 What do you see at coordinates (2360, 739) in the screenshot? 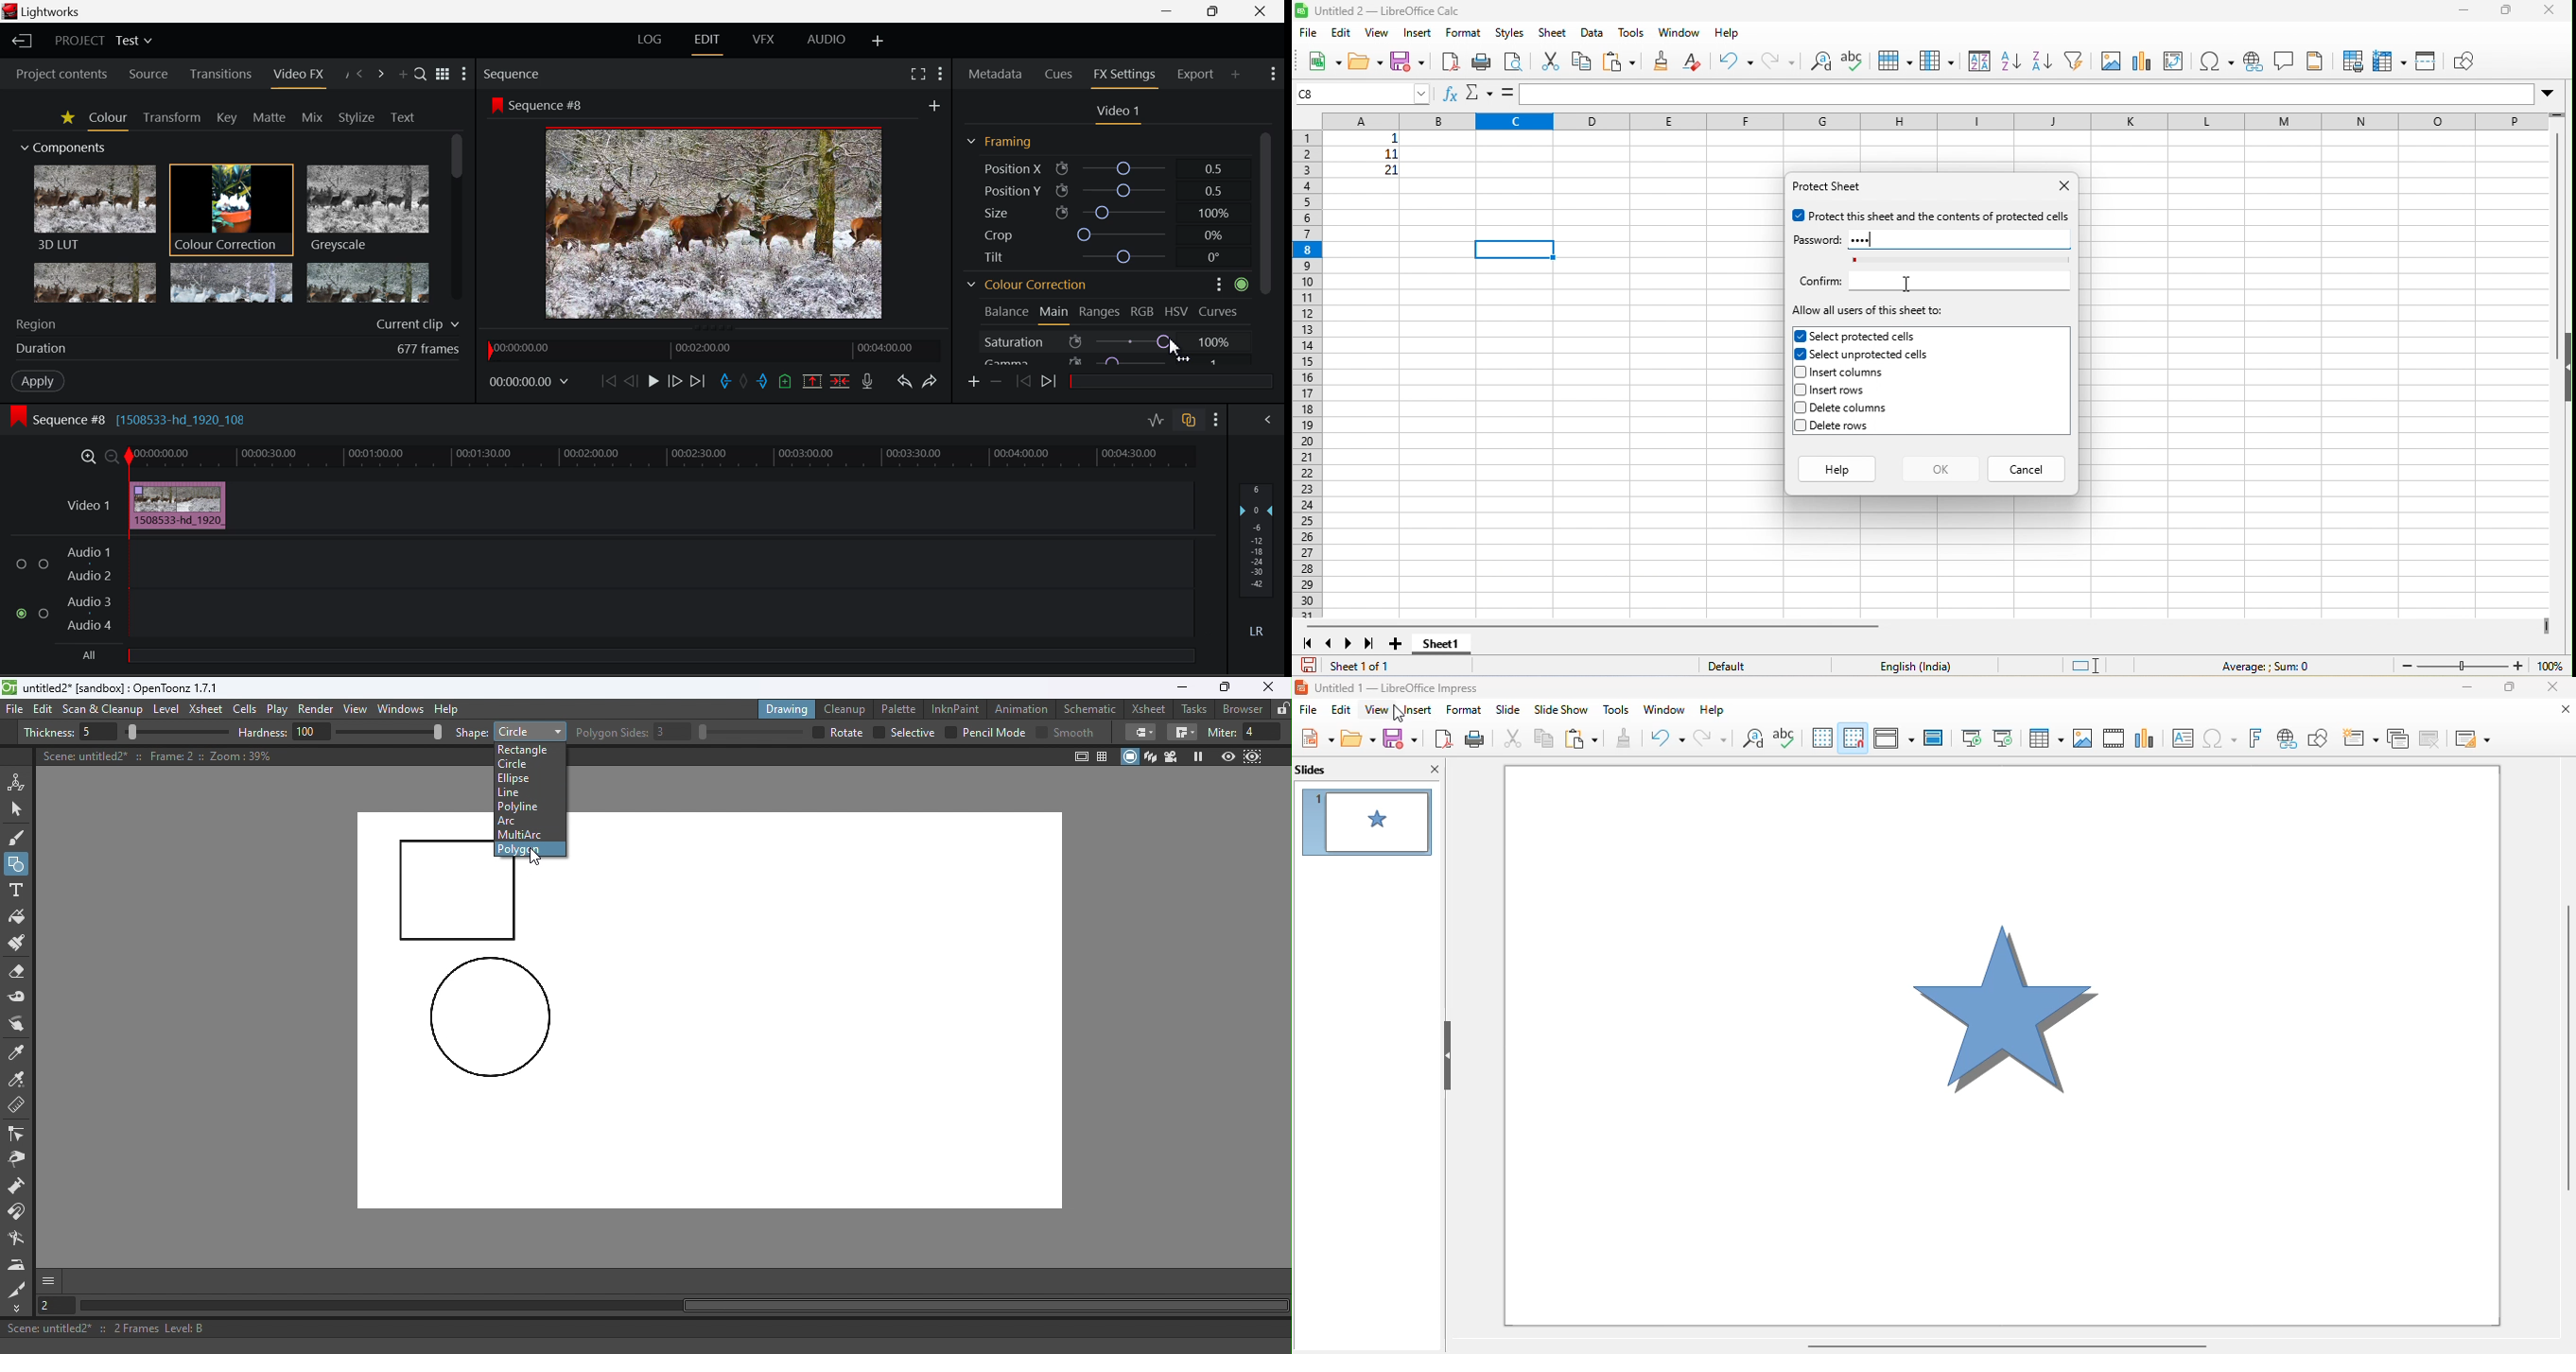
I see `new slide` at bounding box center [2360, 739].